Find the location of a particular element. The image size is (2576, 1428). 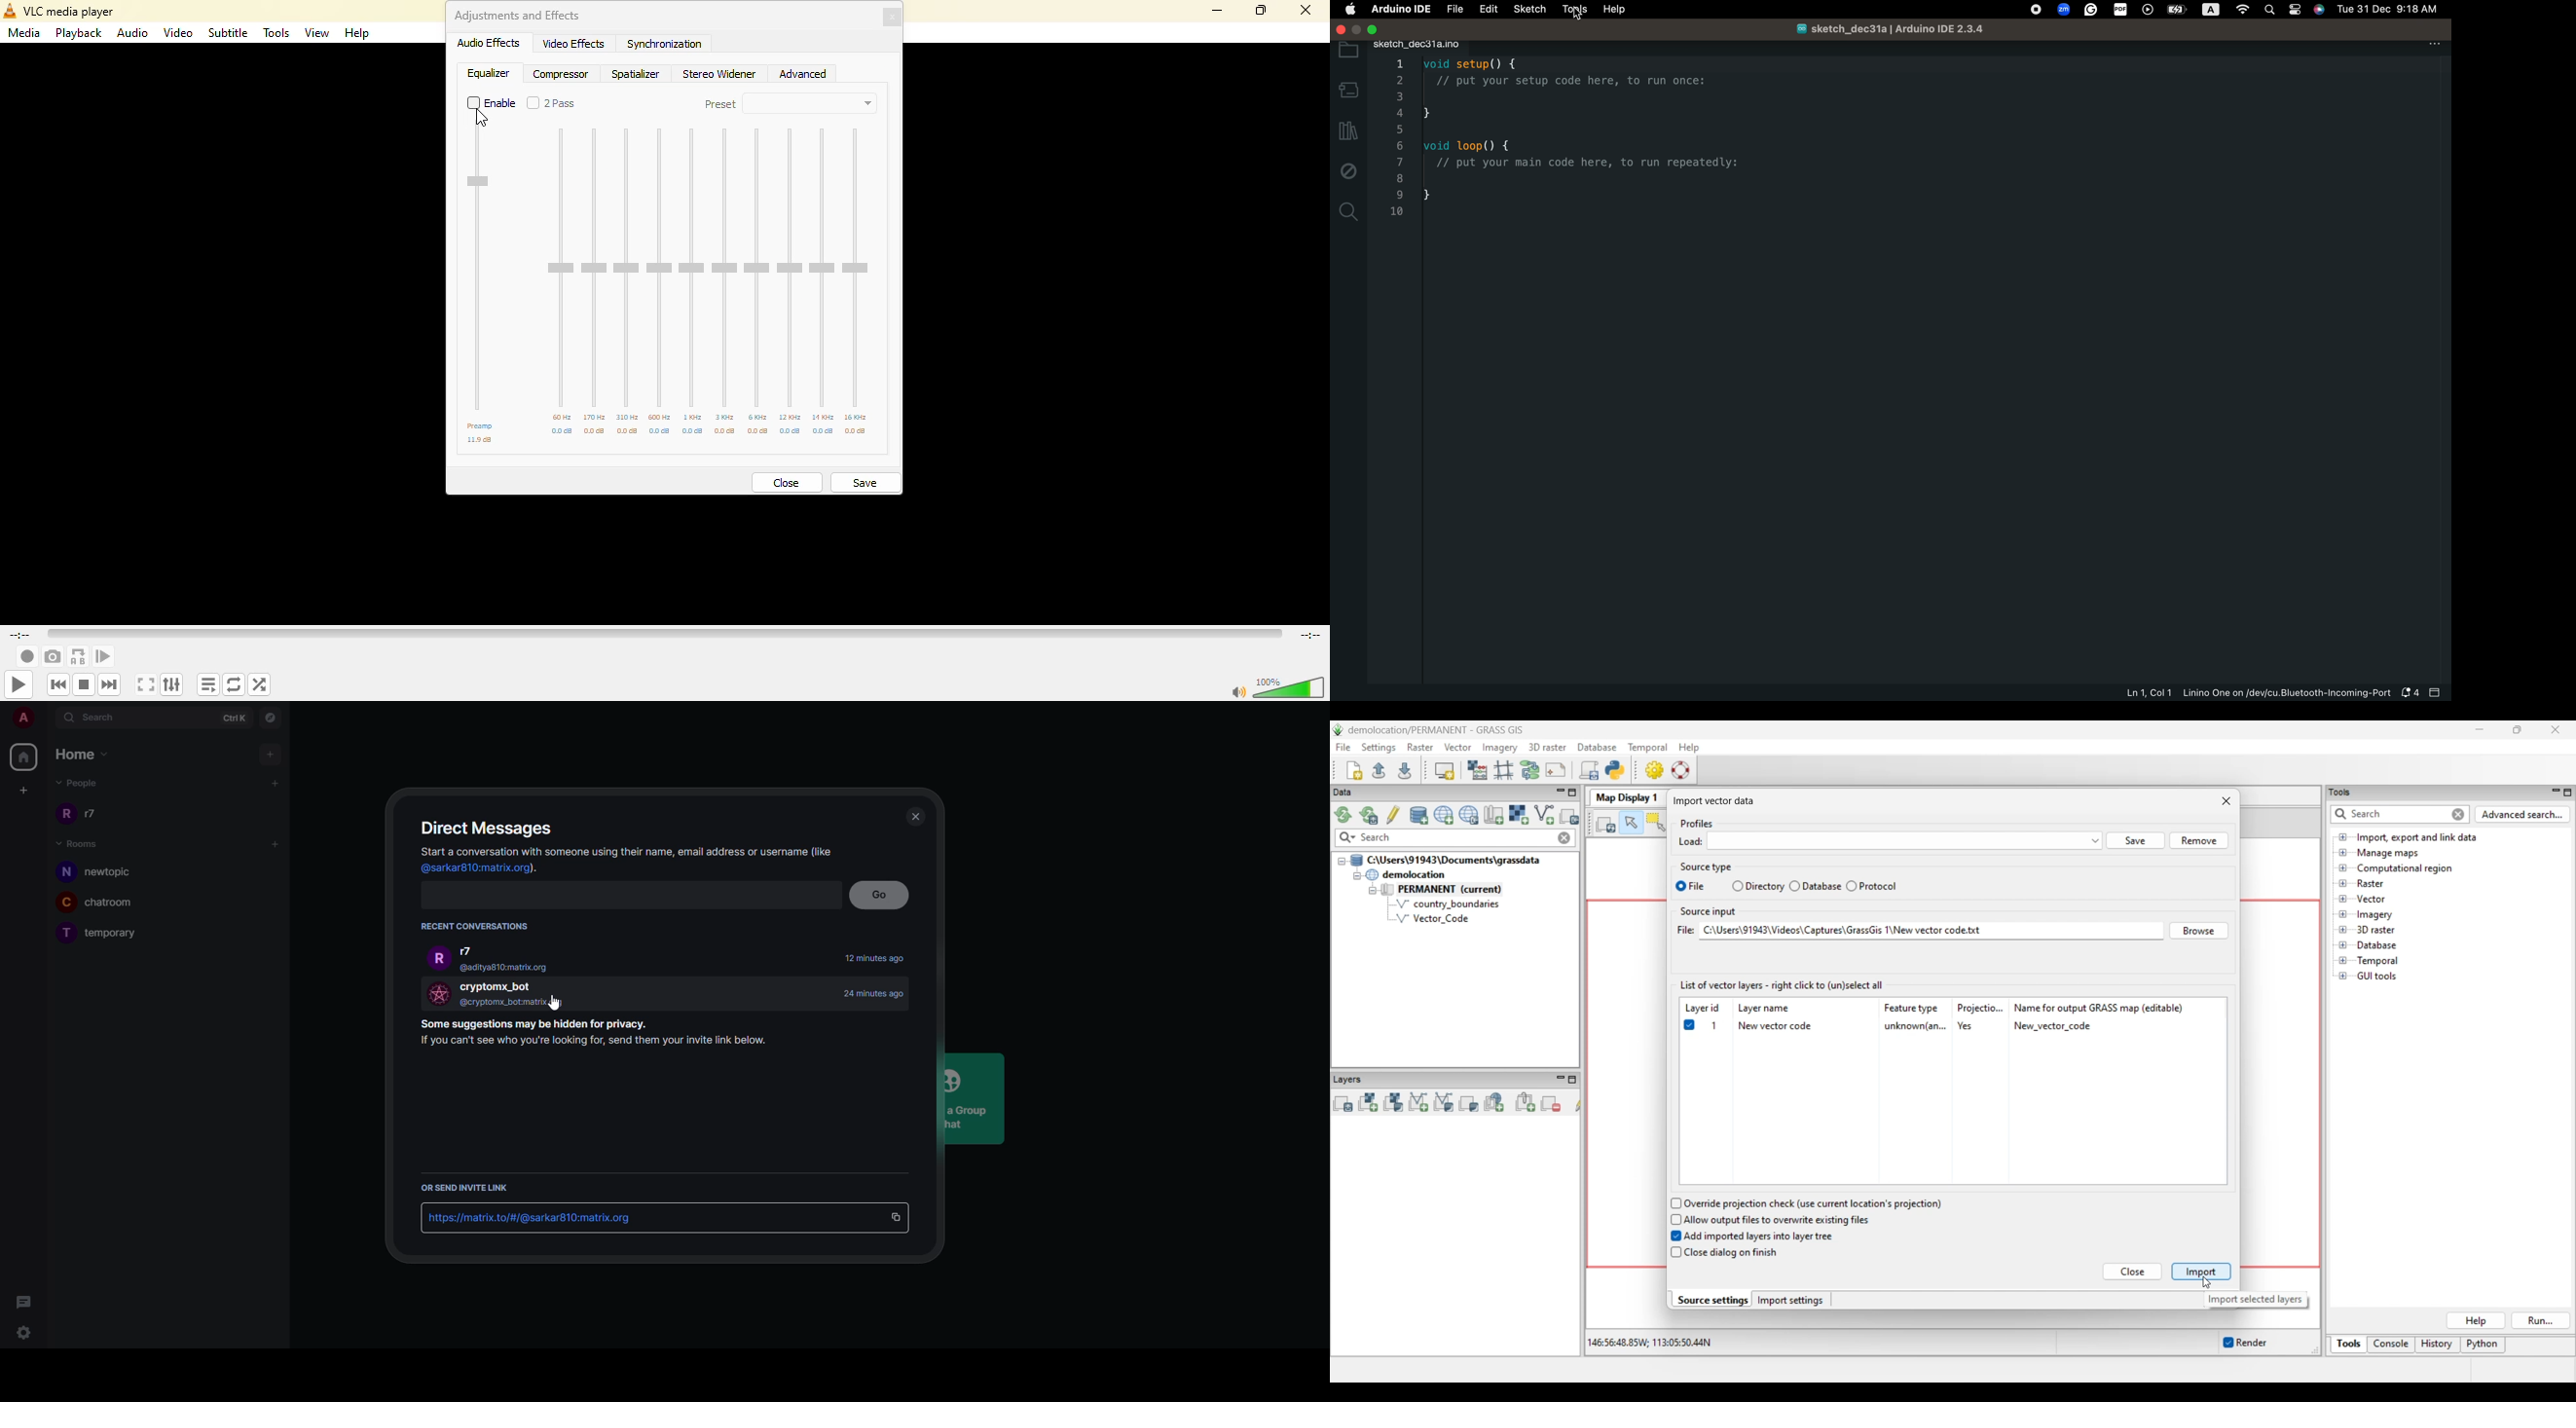

adjustor is located at coordinates (860, 269).